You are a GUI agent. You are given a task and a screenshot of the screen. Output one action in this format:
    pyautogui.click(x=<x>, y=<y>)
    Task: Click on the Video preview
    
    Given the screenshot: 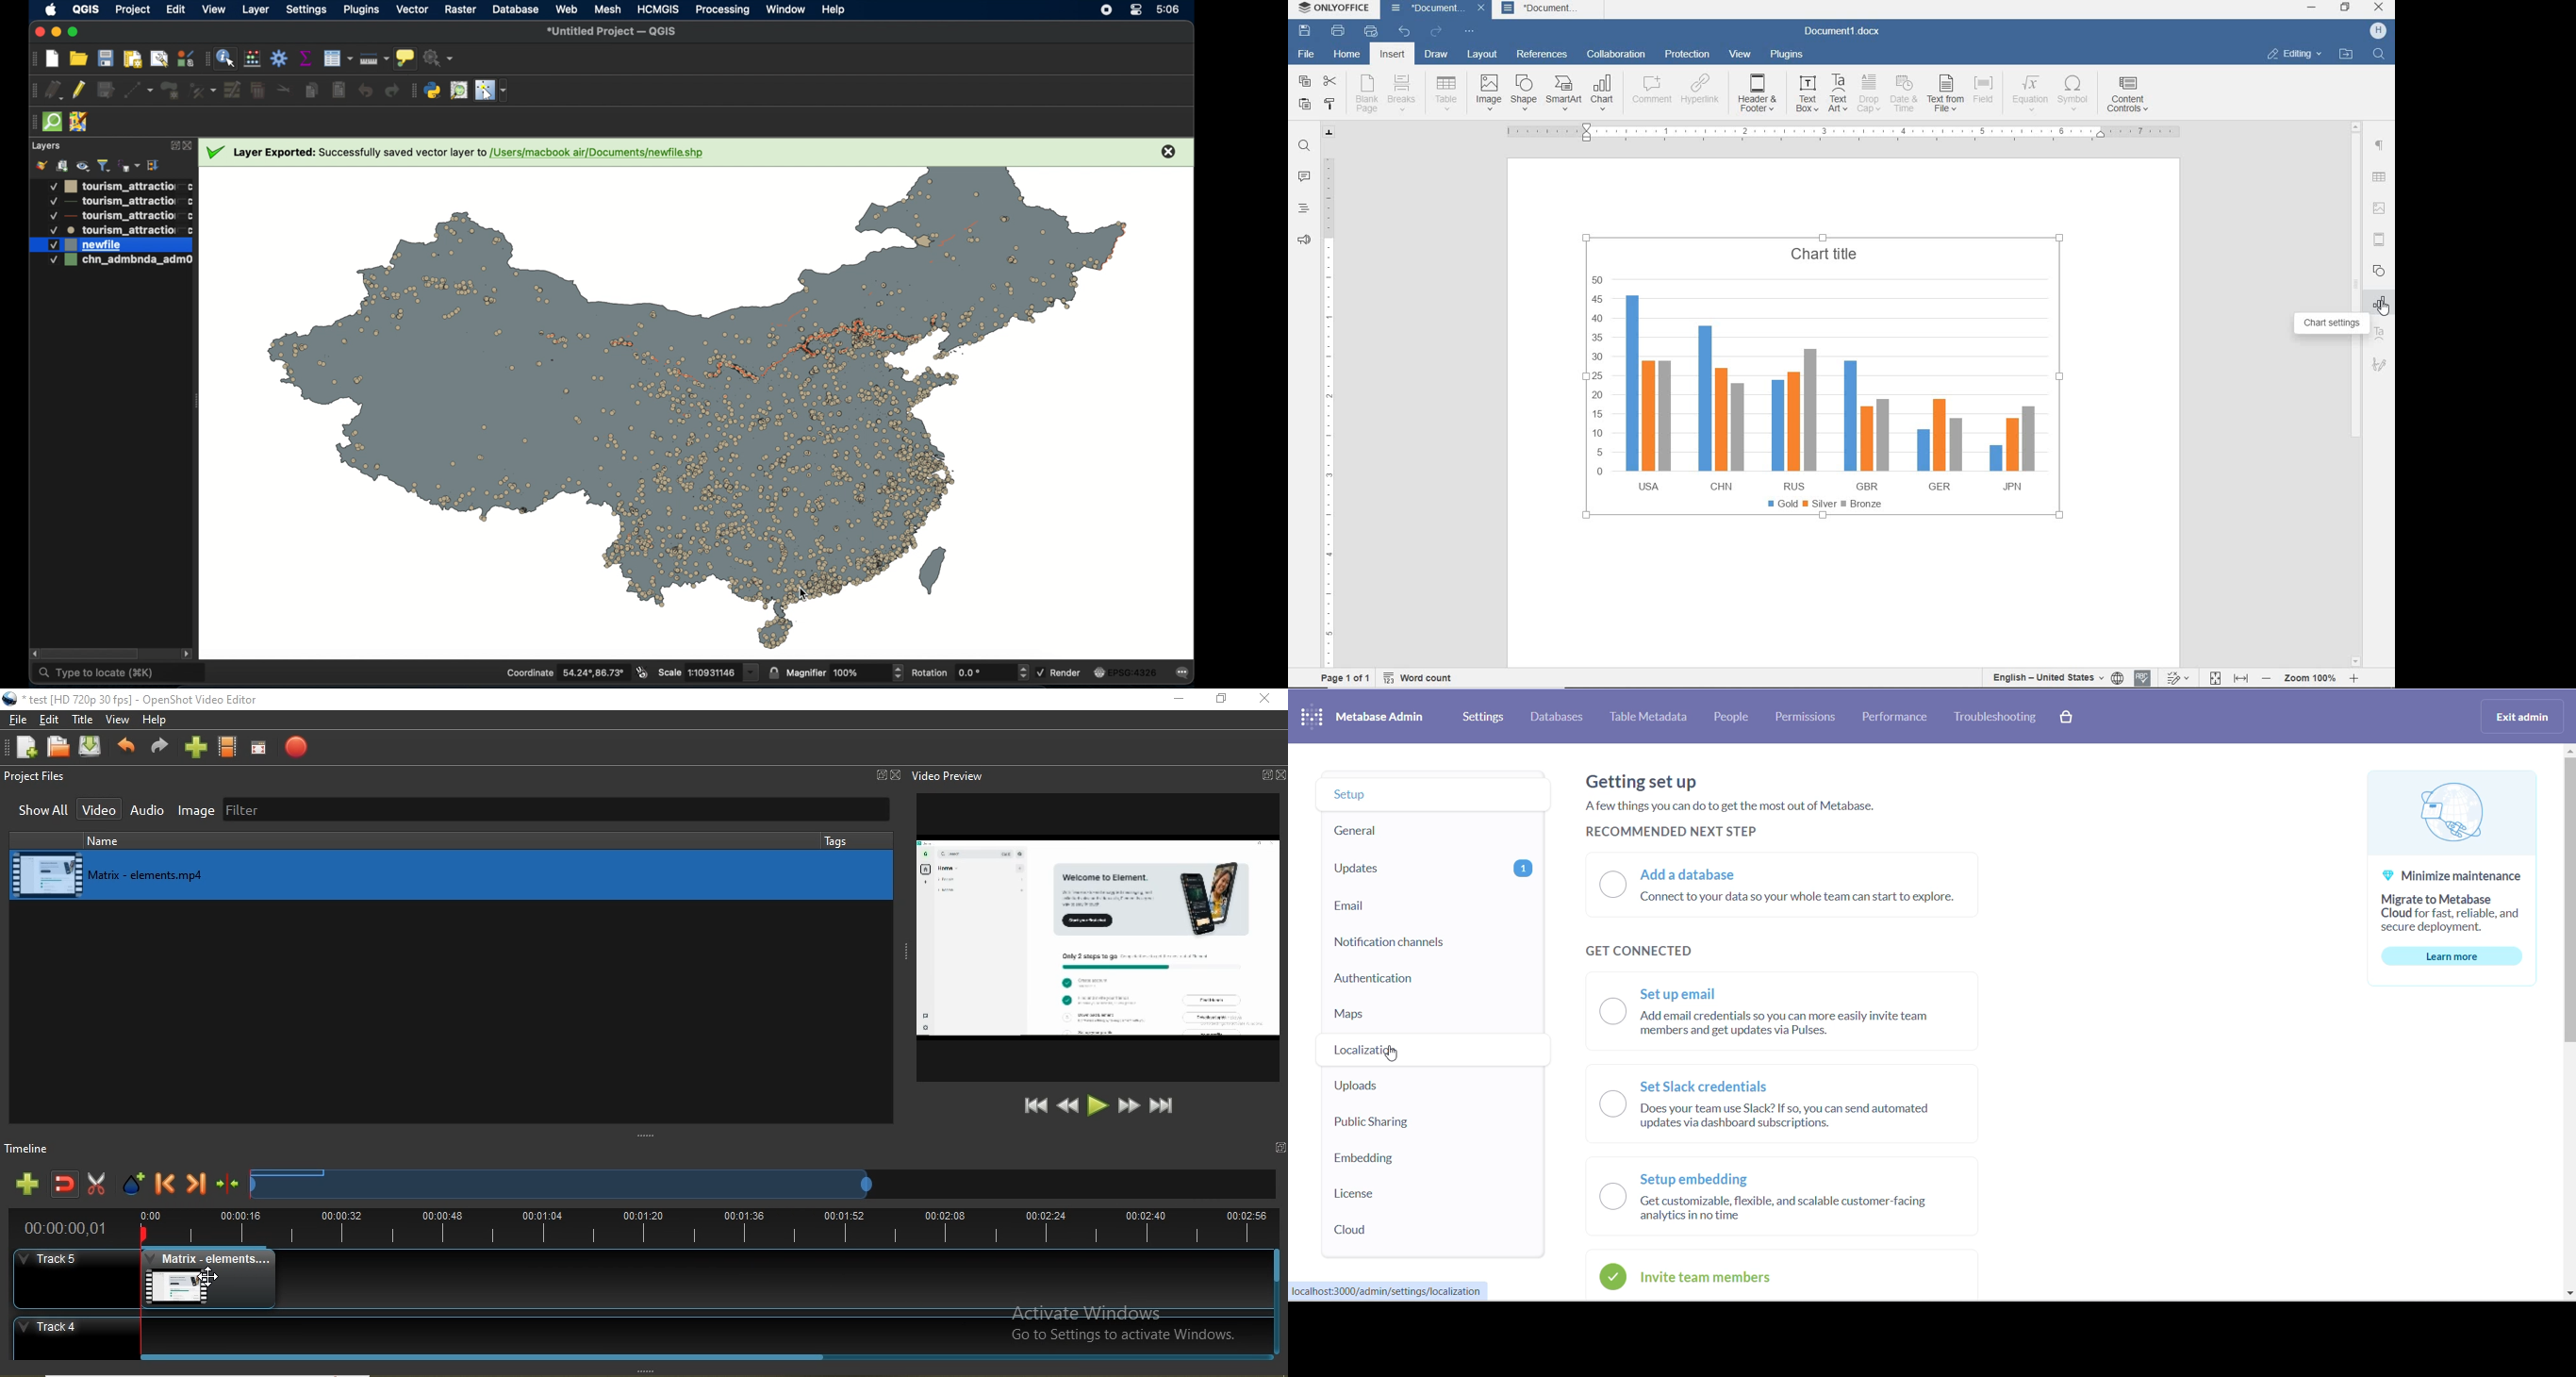 What is the action you would take?
    pyautogui.click(x=949, y=775)
    